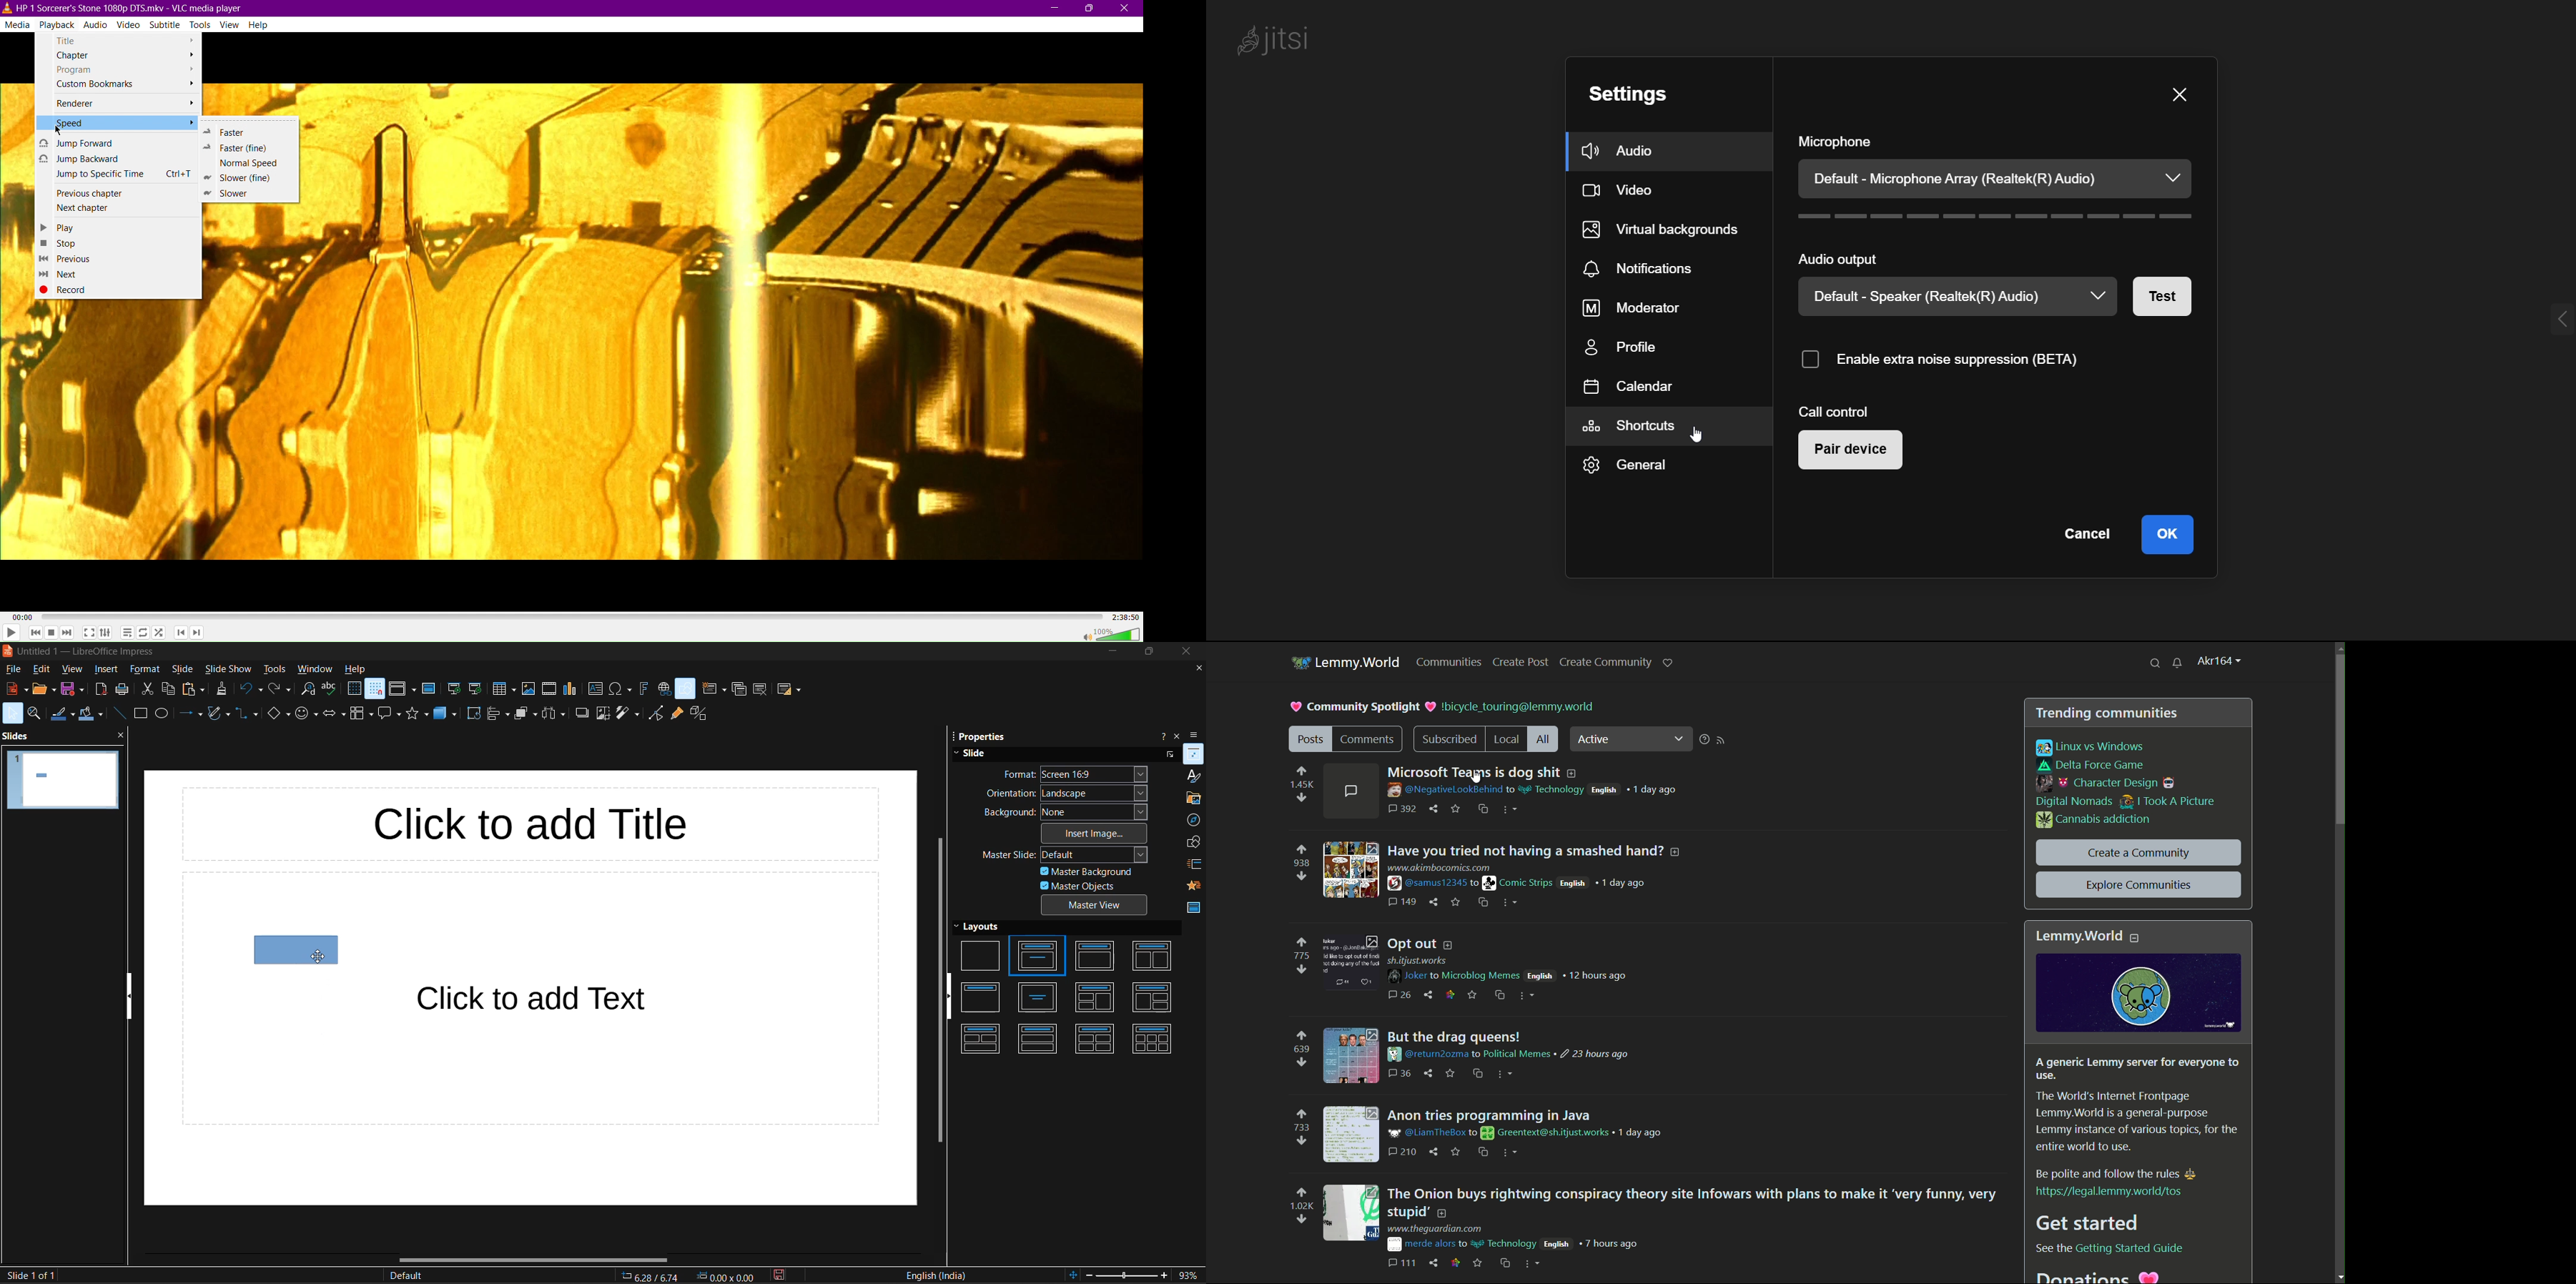 The height and width of the screenshot is (1288, 2576). I want to click on cs, so click(1476, 1074).